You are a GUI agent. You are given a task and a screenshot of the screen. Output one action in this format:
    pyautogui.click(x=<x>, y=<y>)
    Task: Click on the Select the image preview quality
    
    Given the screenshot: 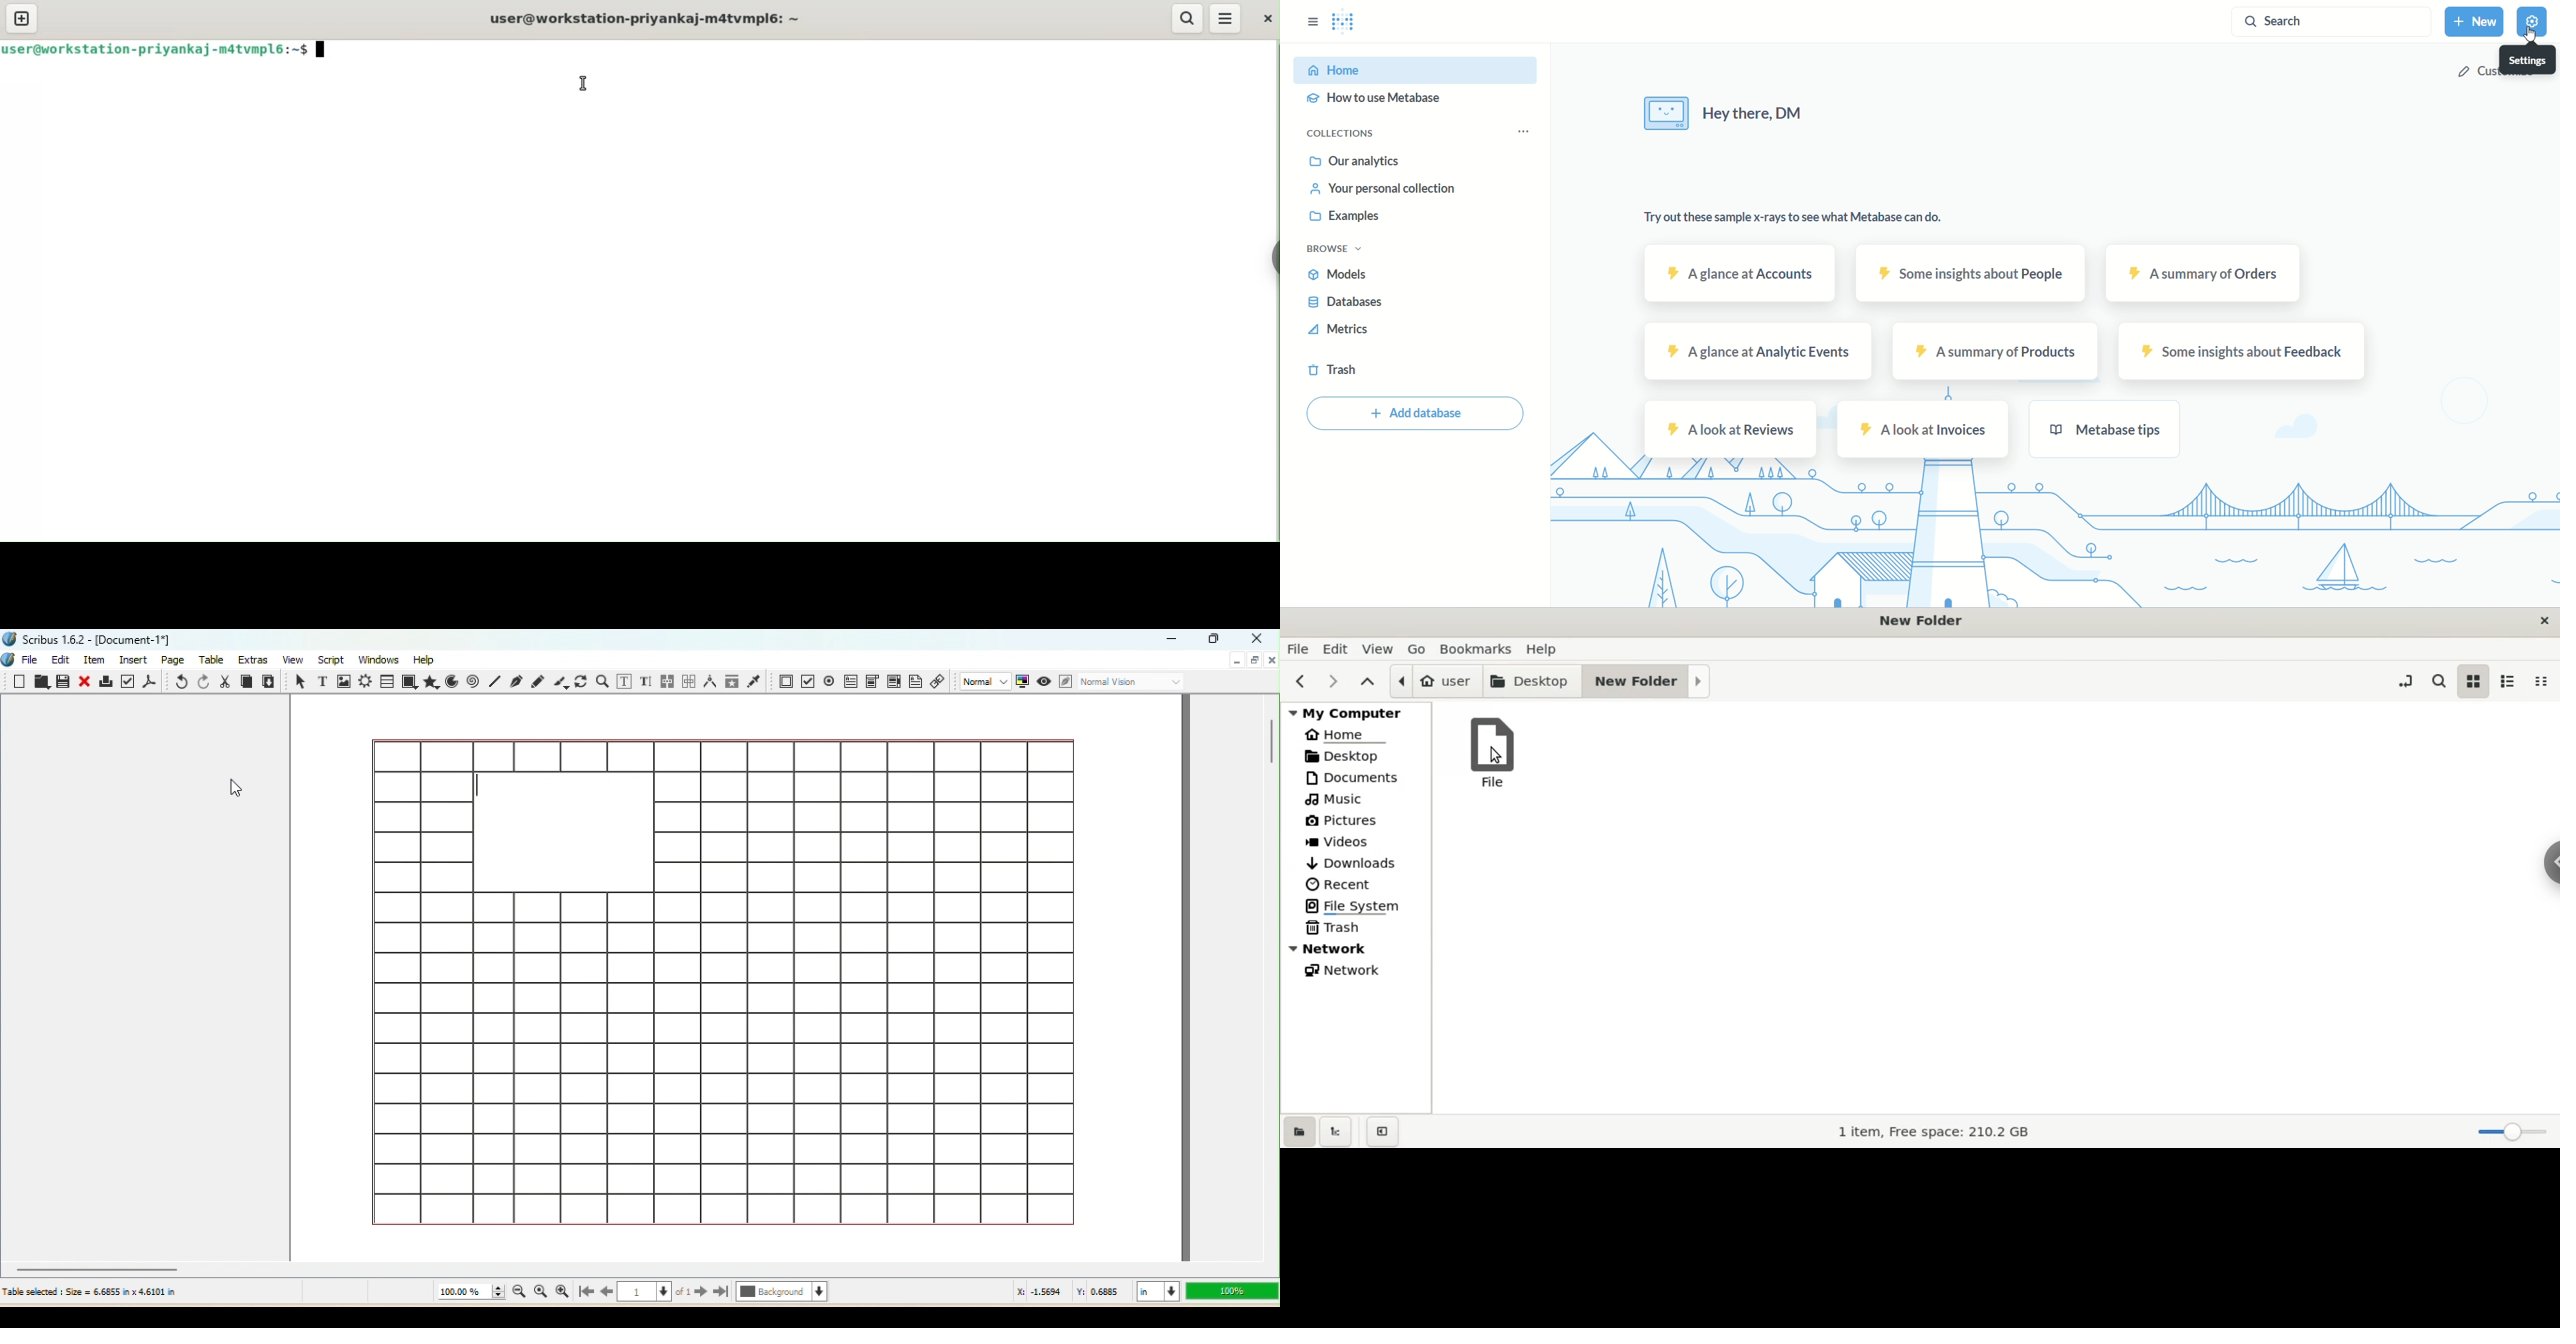 What is the action you would take?
    pyautogui.click(x=983, y=681)
    